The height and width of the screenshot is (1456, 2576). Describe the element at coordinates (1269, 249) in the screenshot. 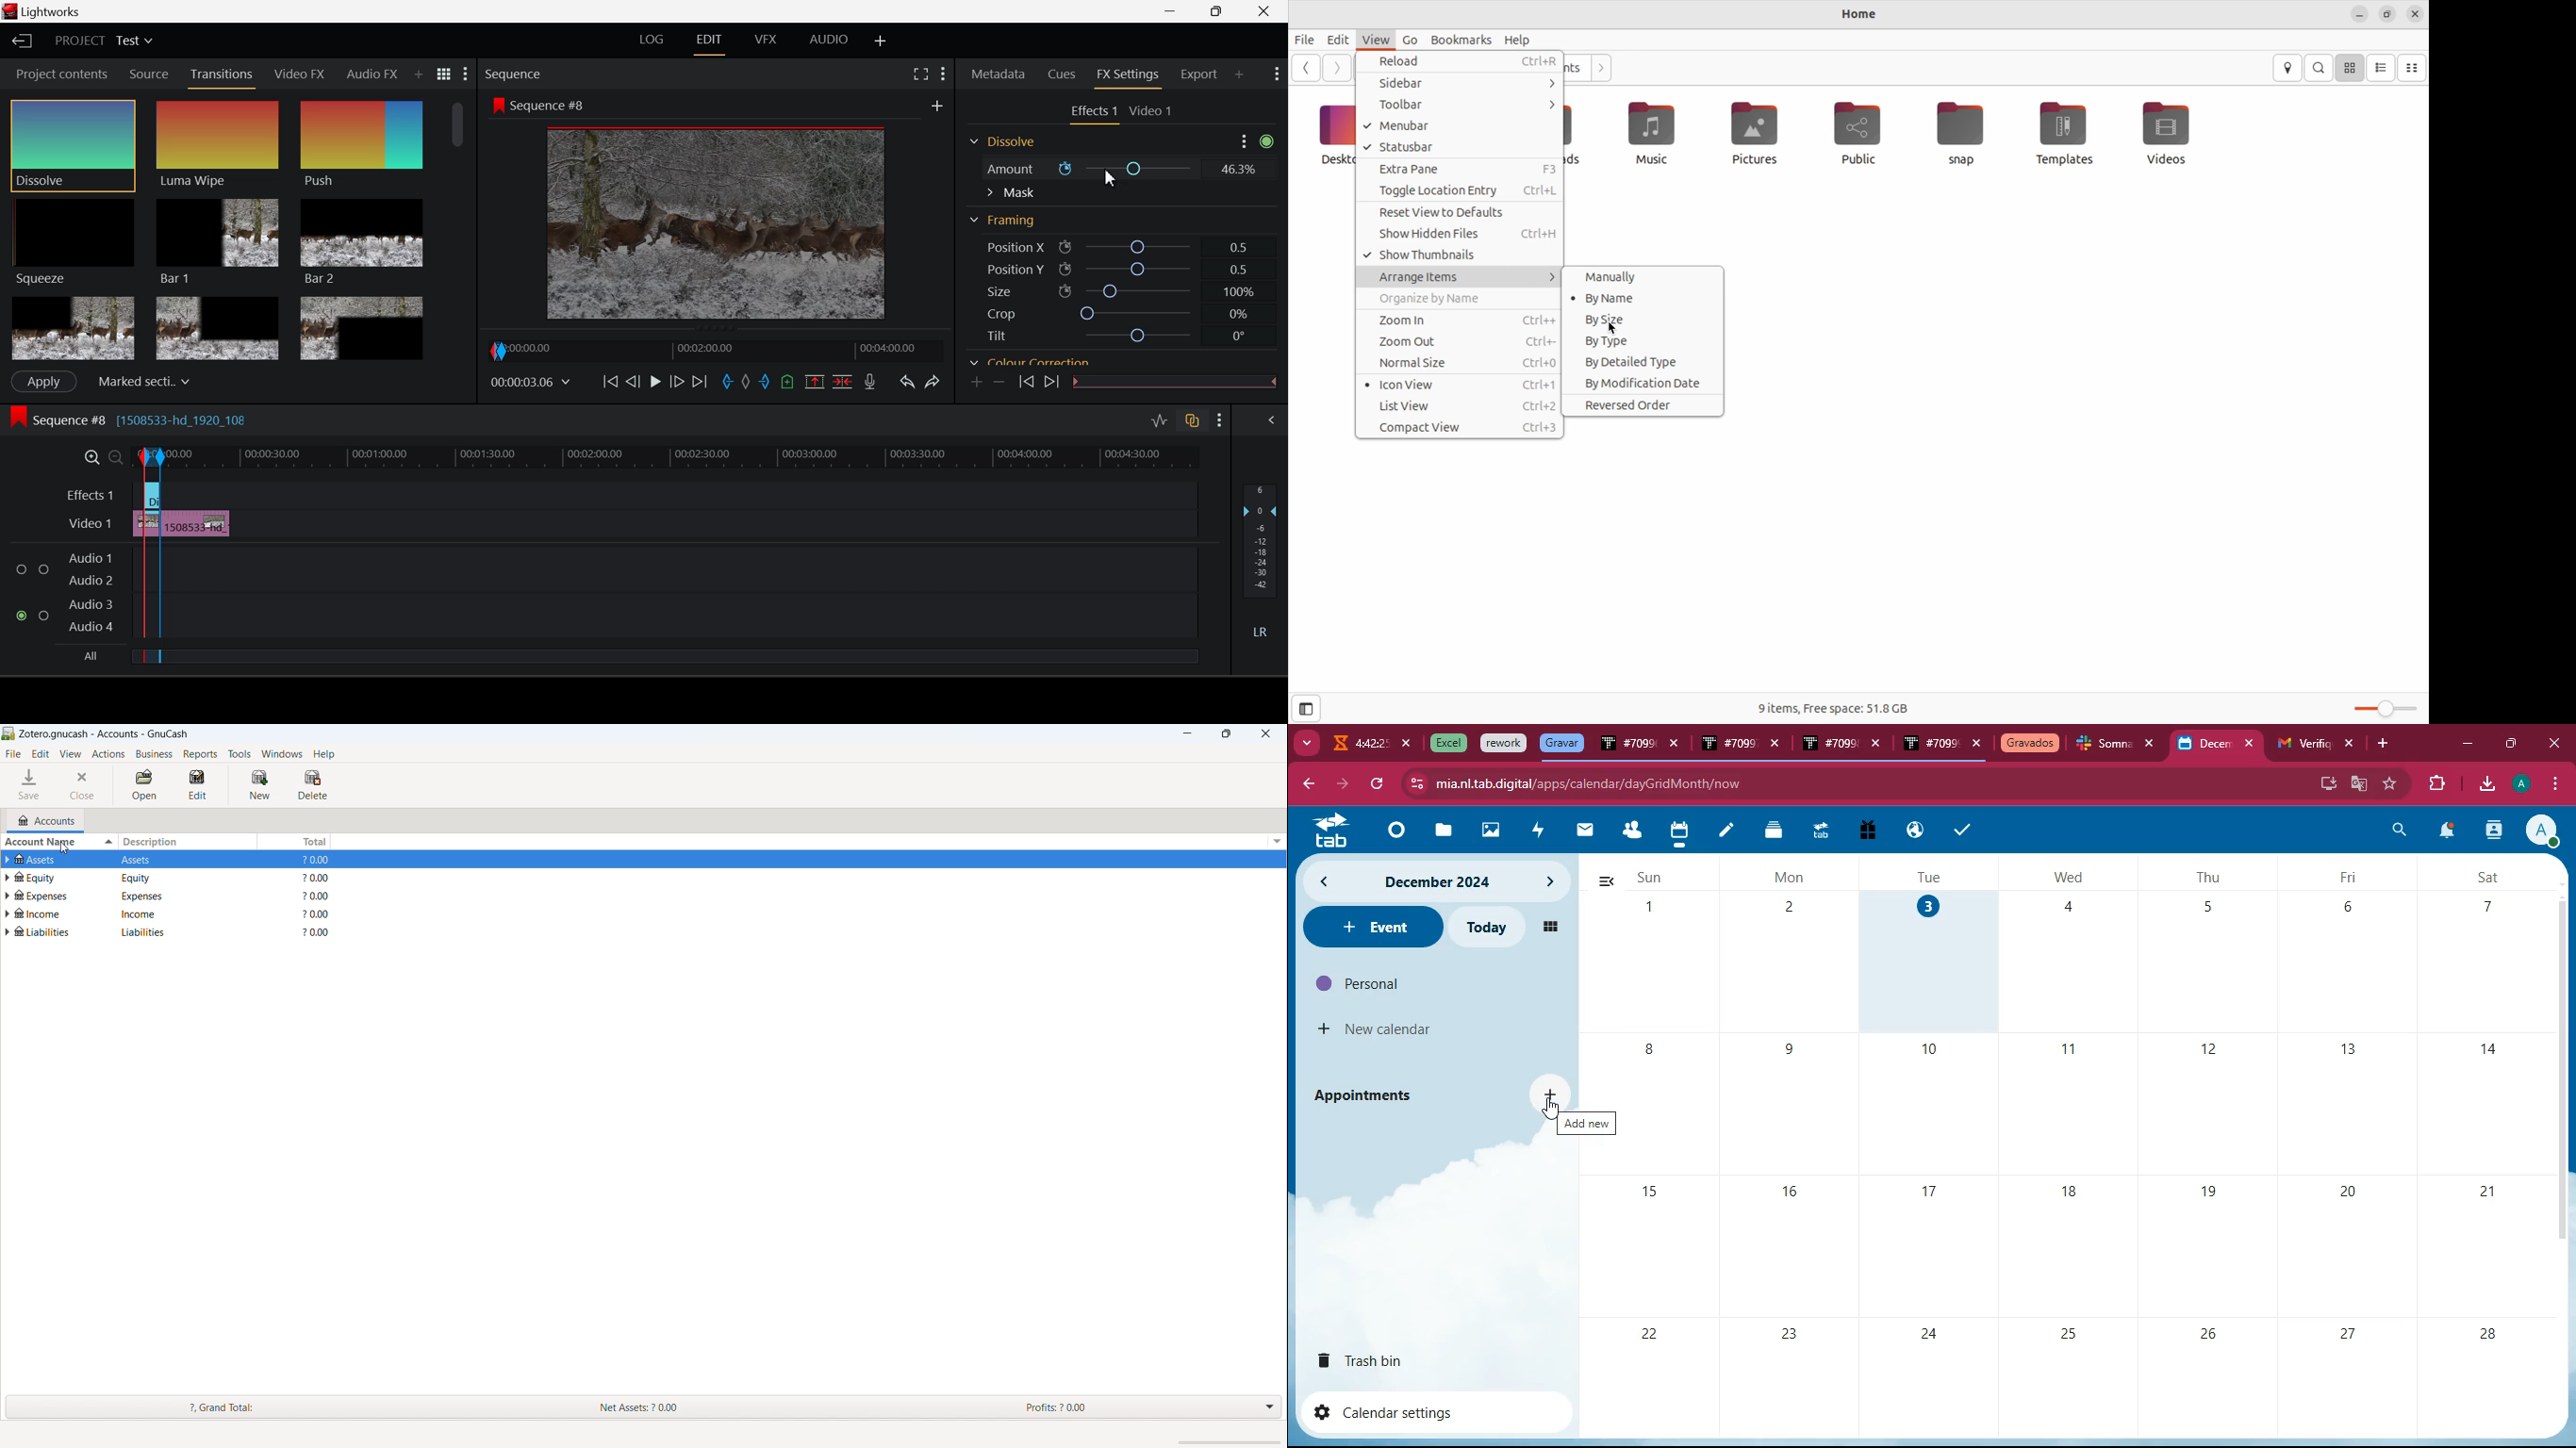

I see `Scroll Bar` at that location.